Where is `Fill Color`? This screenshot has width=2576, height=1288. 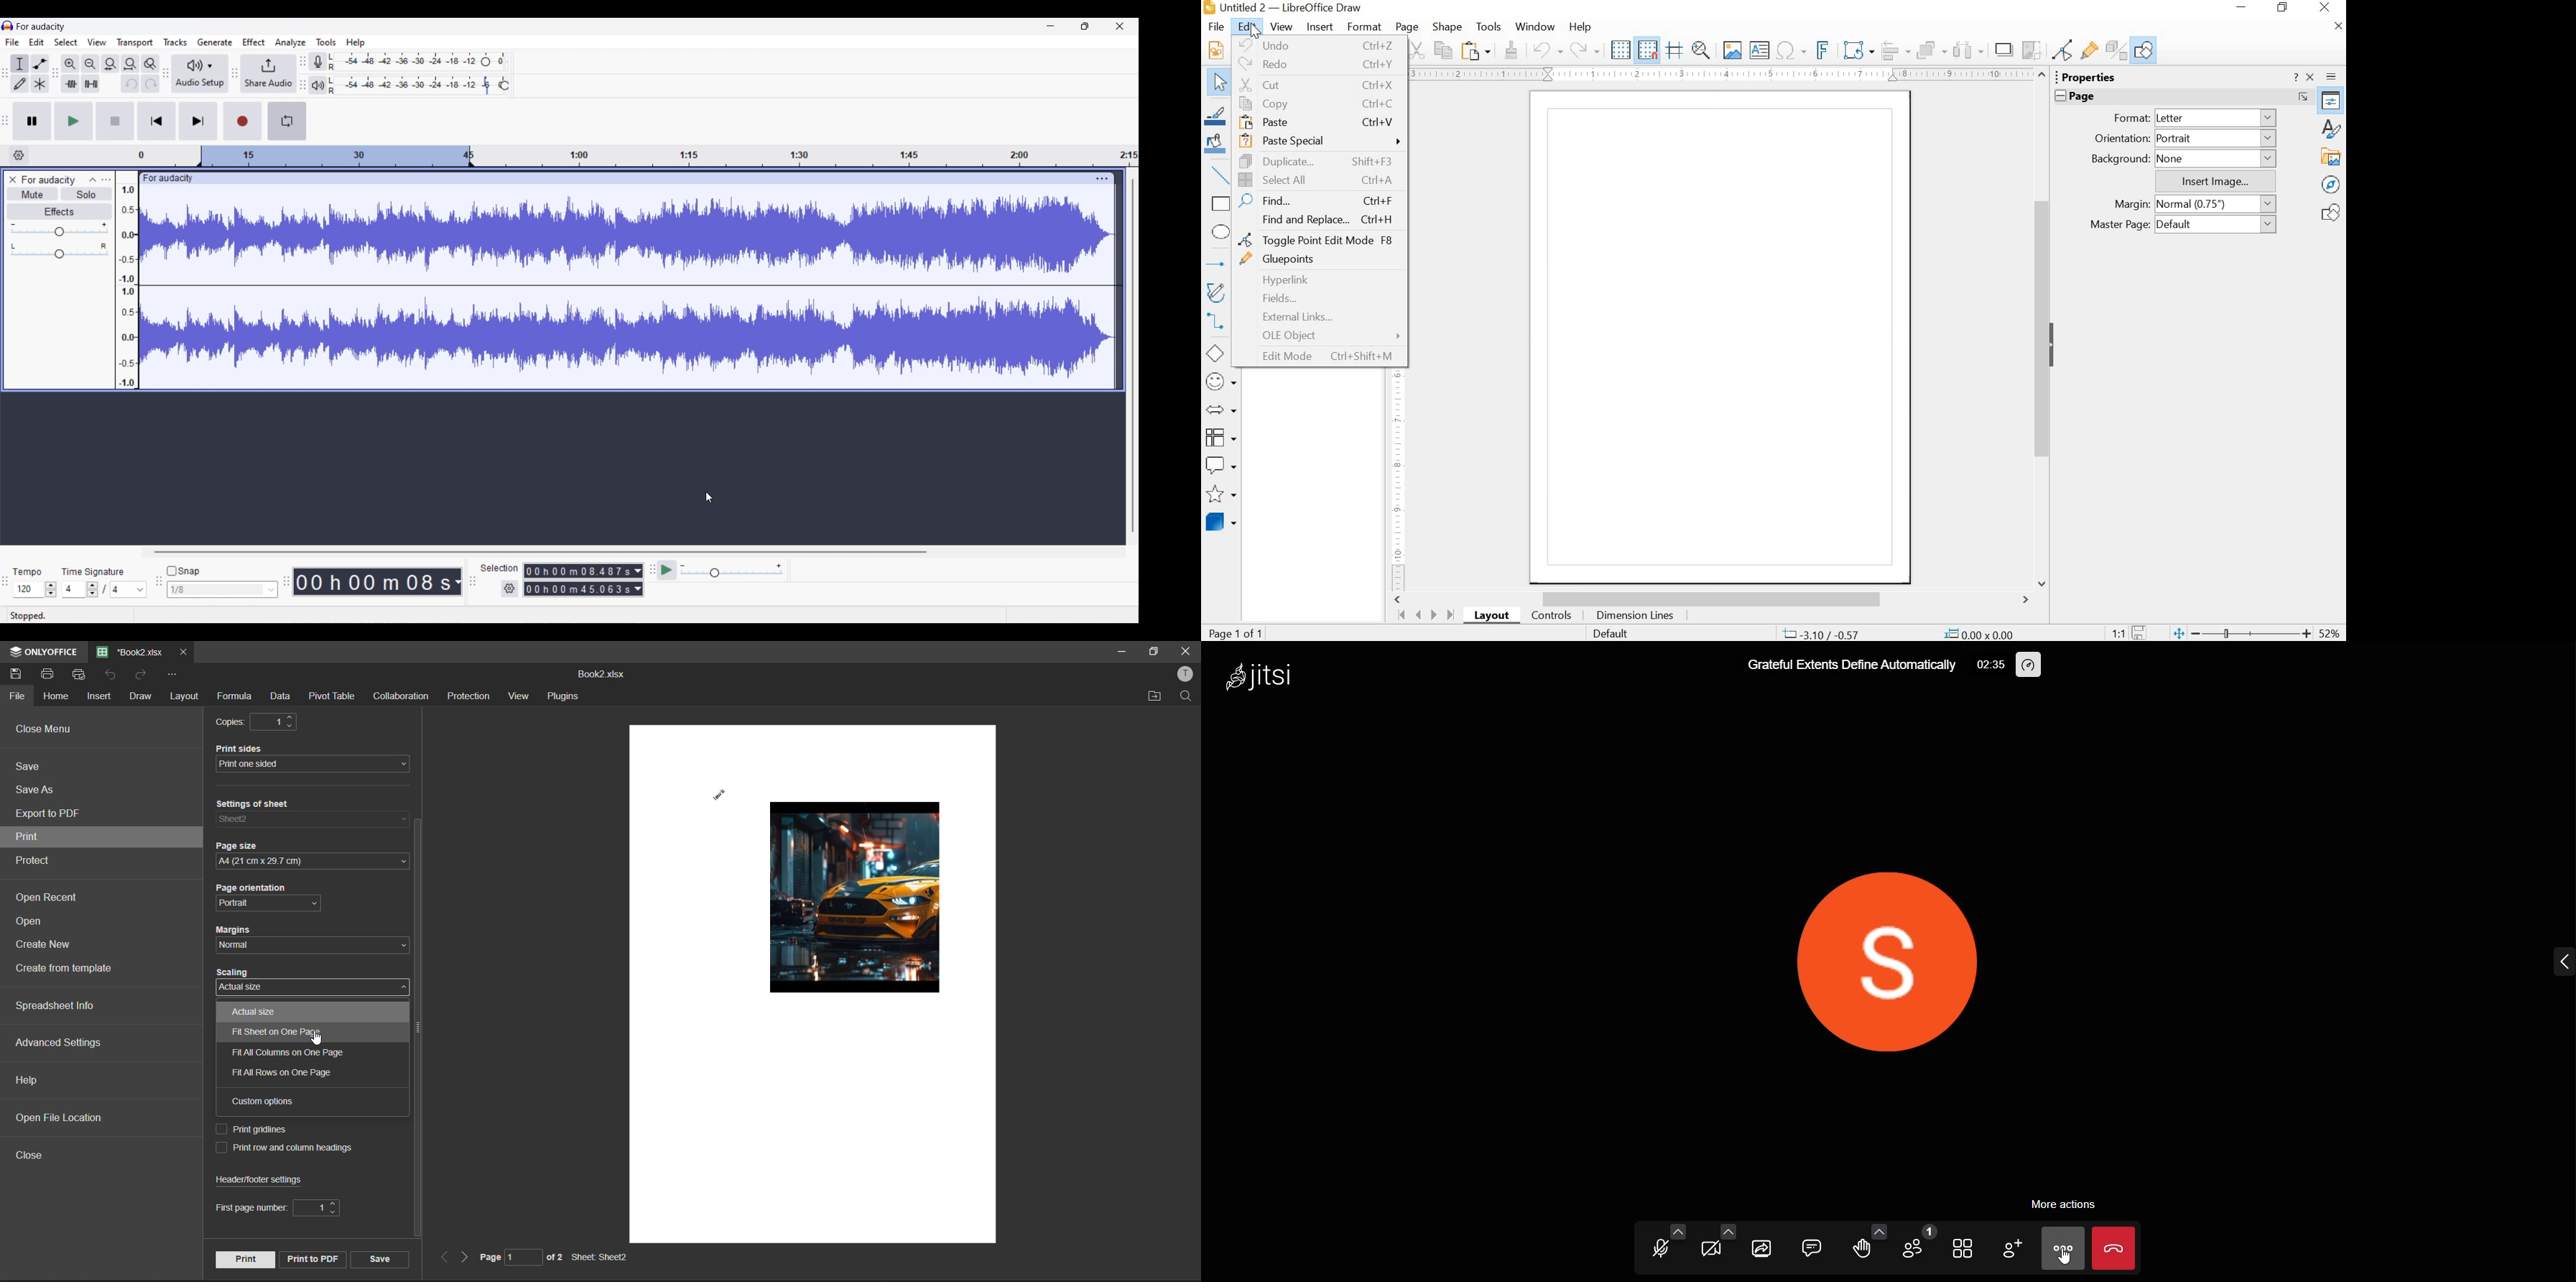
Fill Color is located at coordinates (1220, 146).